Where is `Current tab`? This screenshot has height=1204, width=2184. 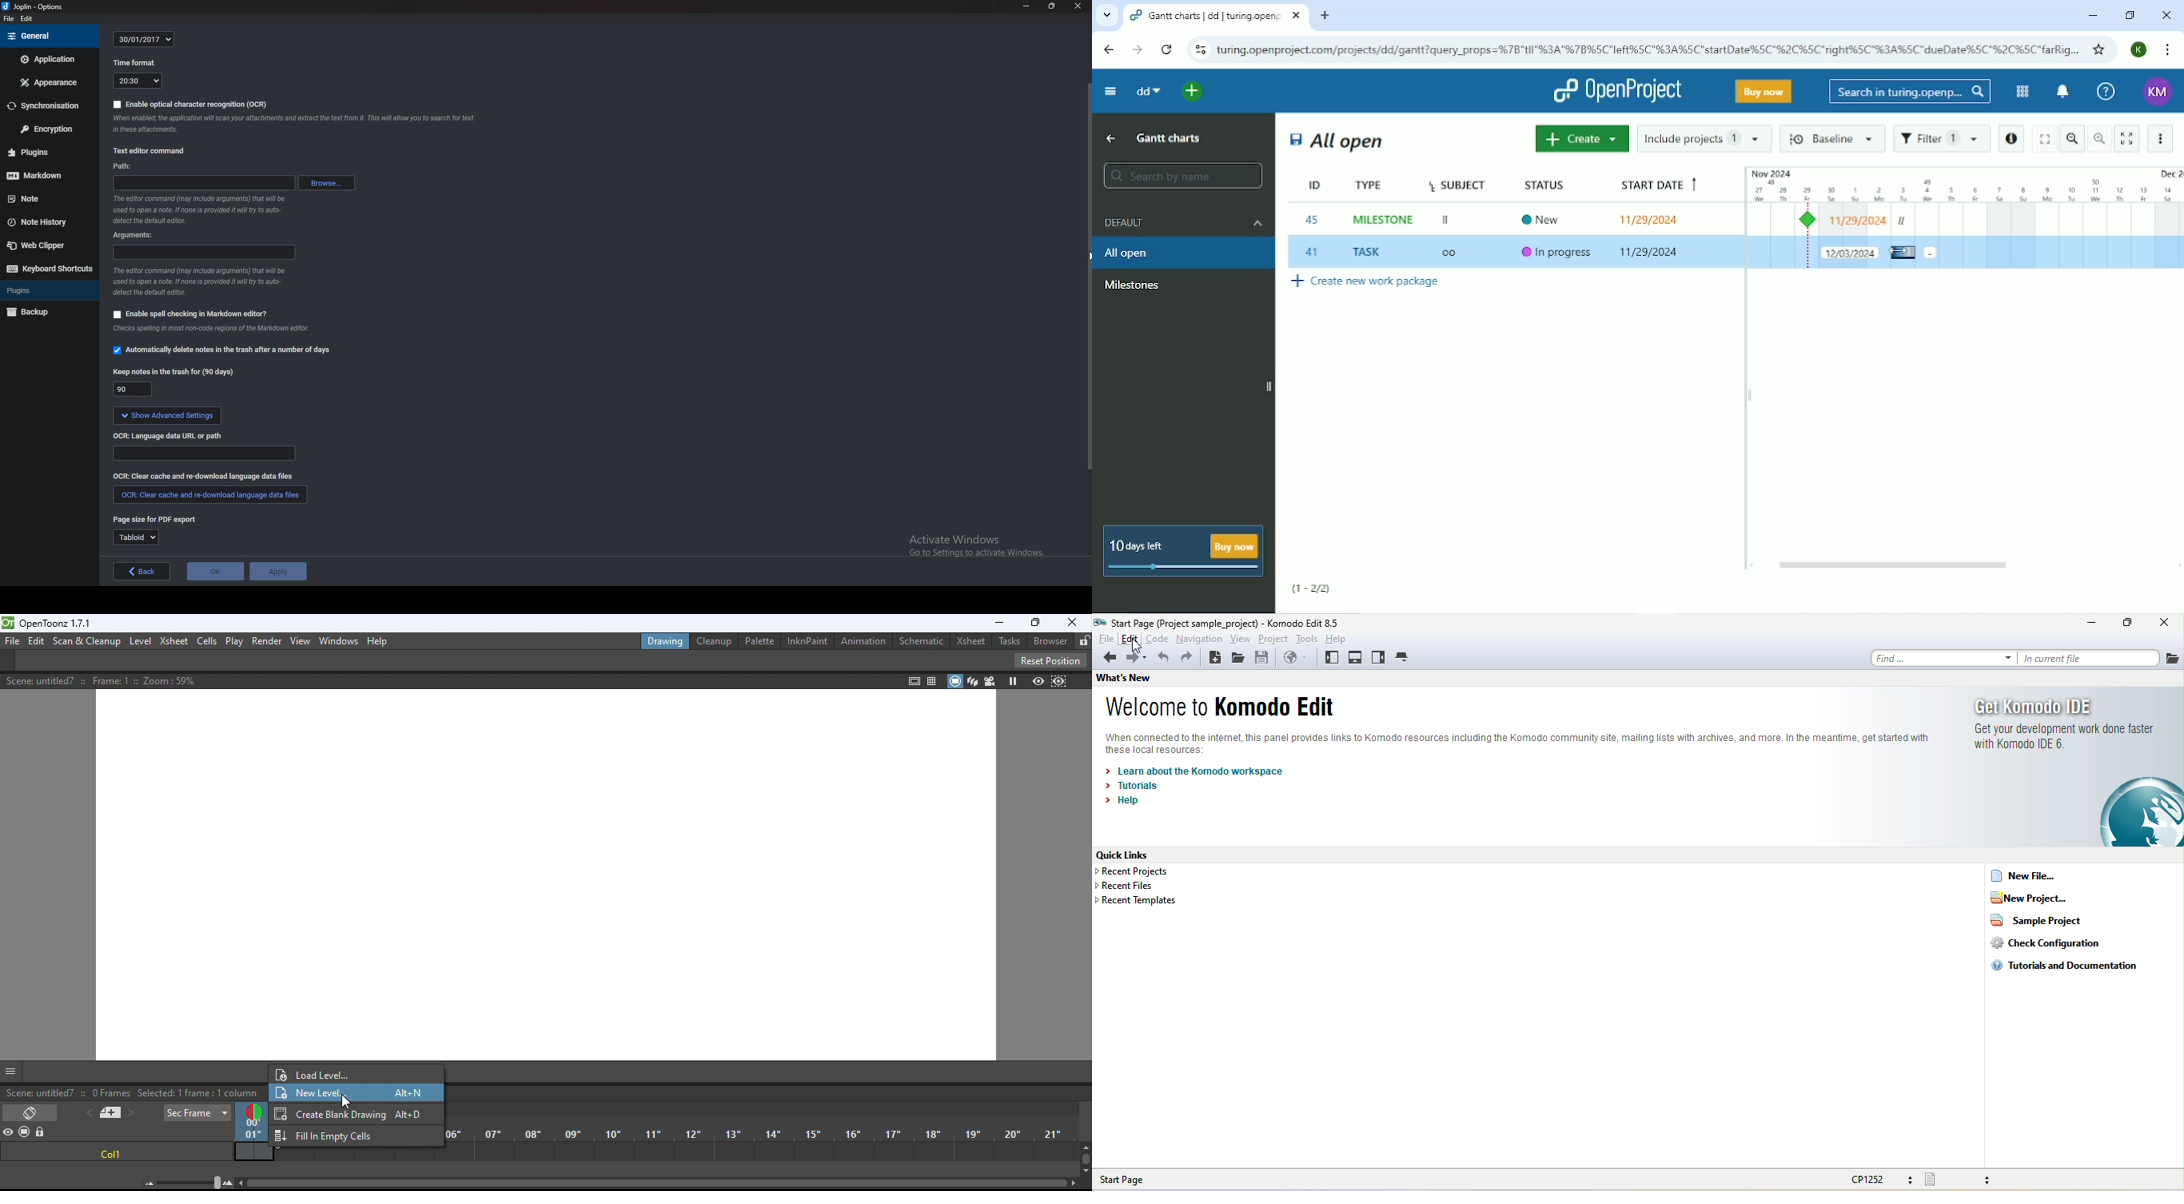
Current tab is located at coordinates (1216, 16).